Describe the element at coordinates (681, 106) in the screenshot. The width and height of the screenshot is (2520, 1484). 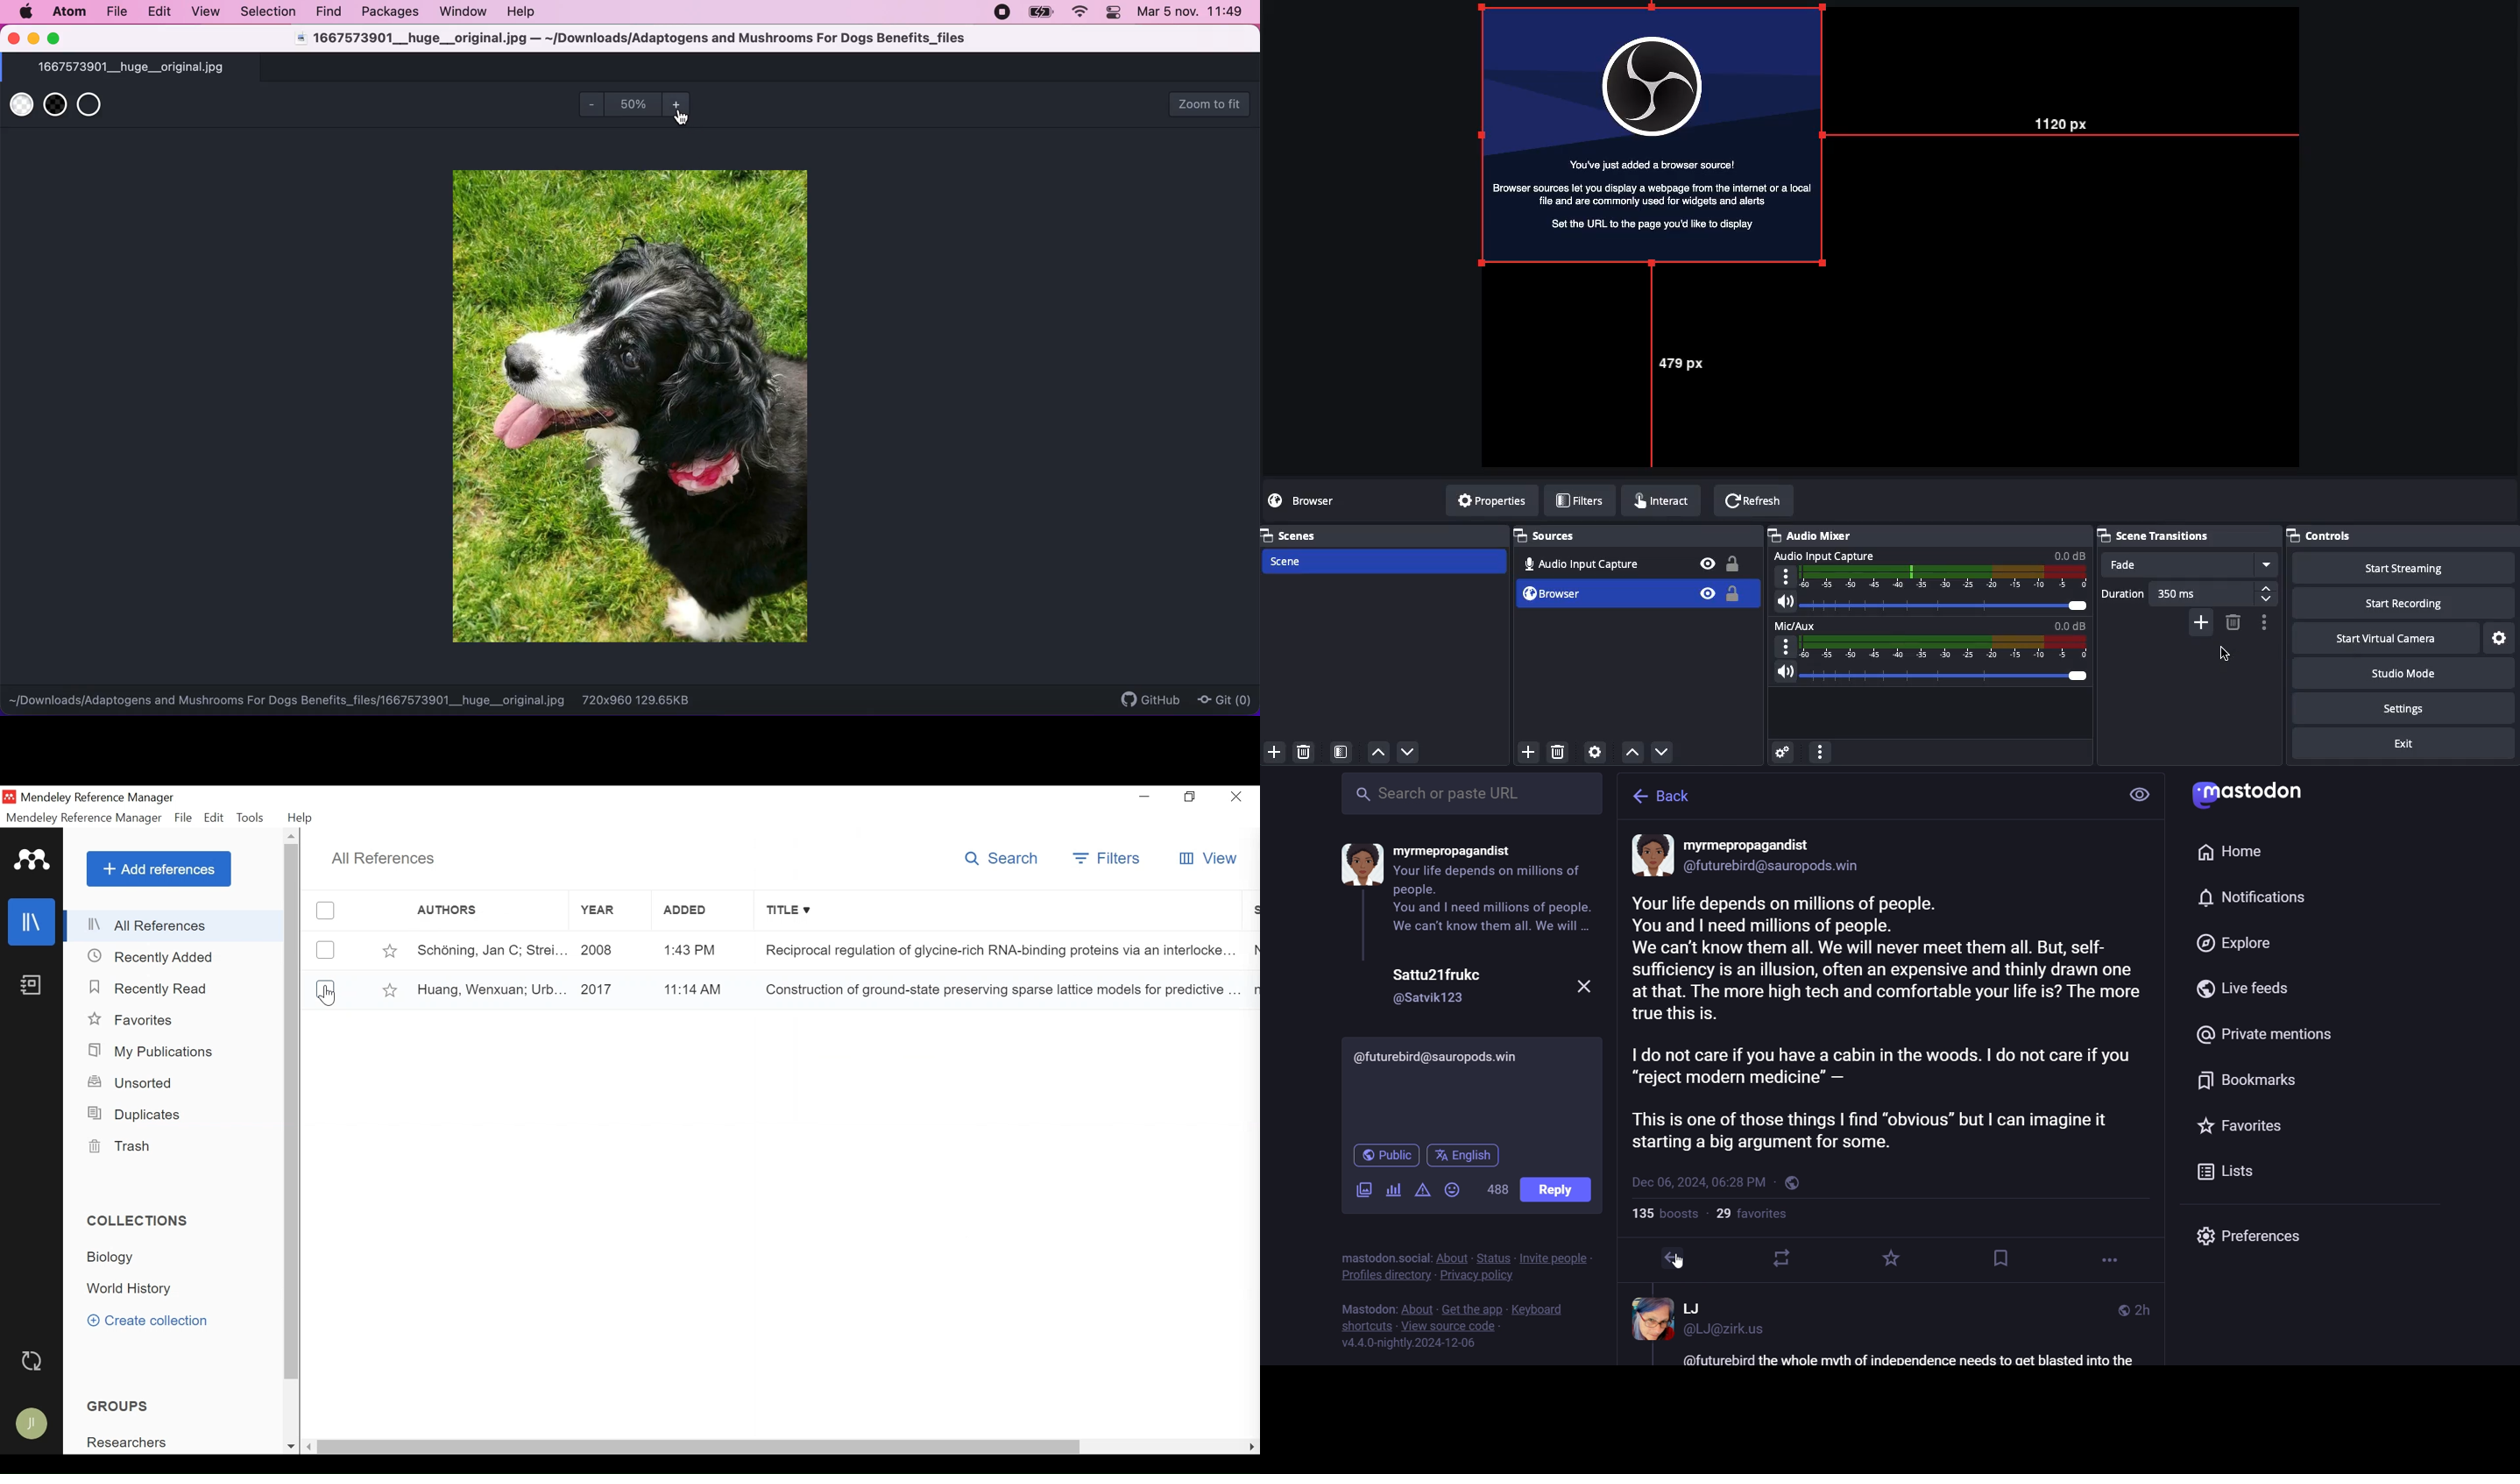
I see `zoom in` at that location.